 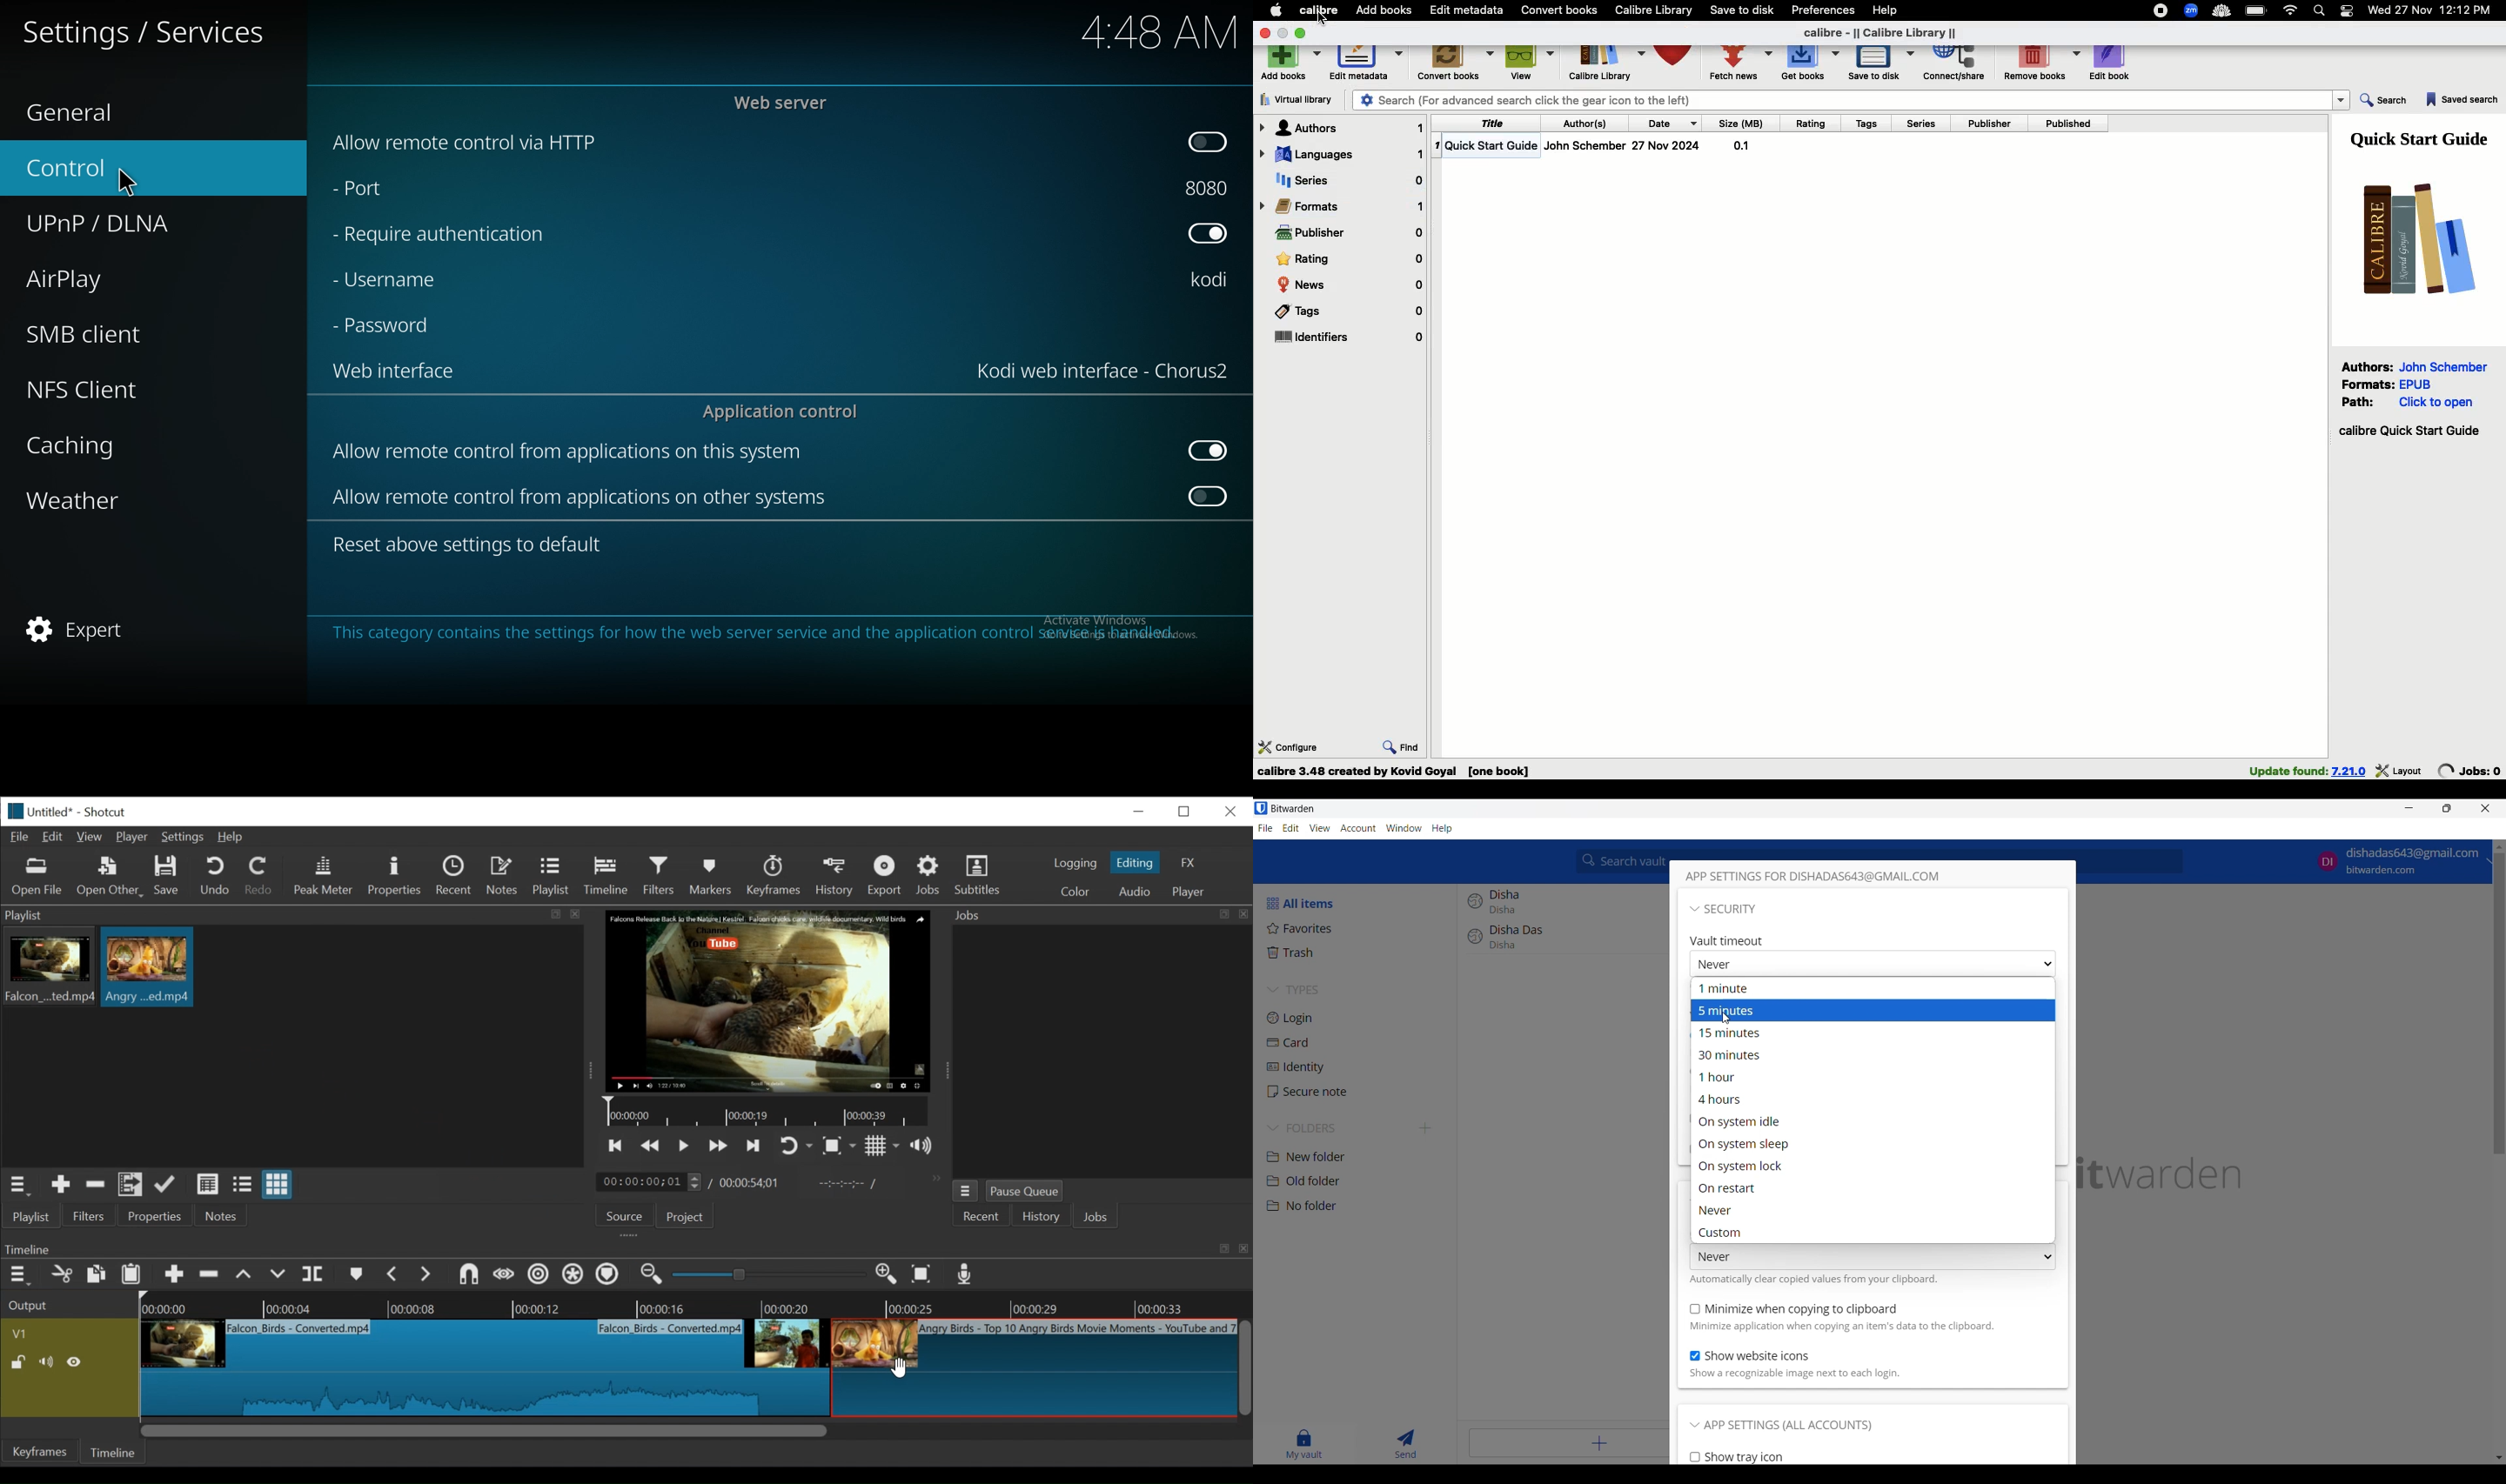 I want to click on Close, so click(x=1264, y=32).